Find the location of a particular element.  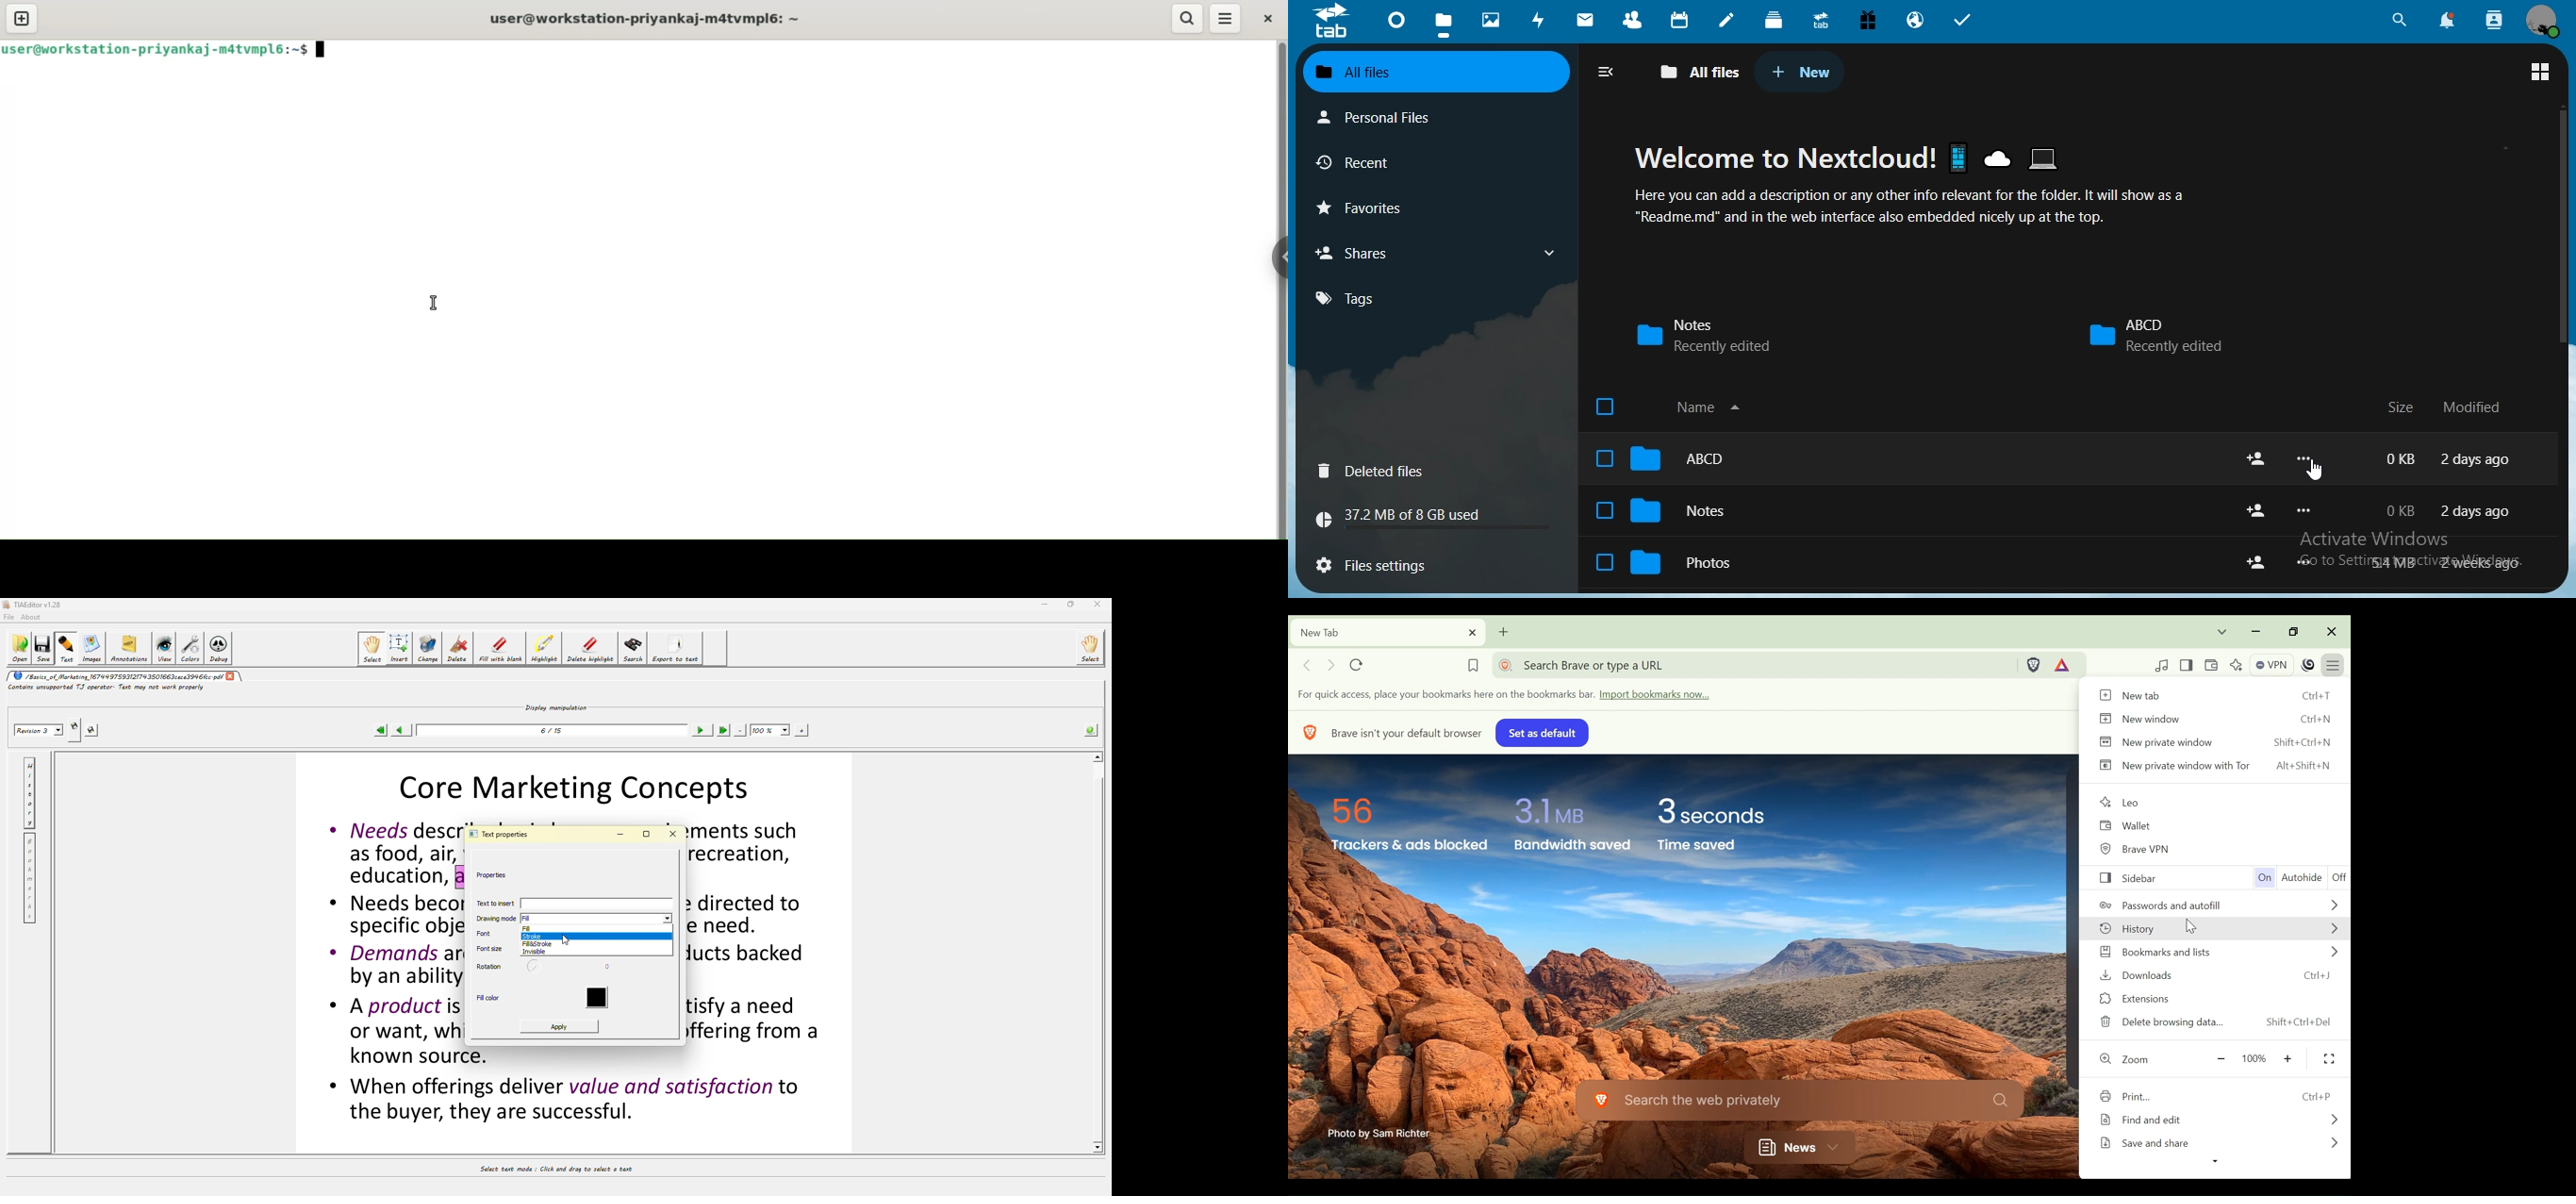

favourites is located at coordinates (1362, 206).